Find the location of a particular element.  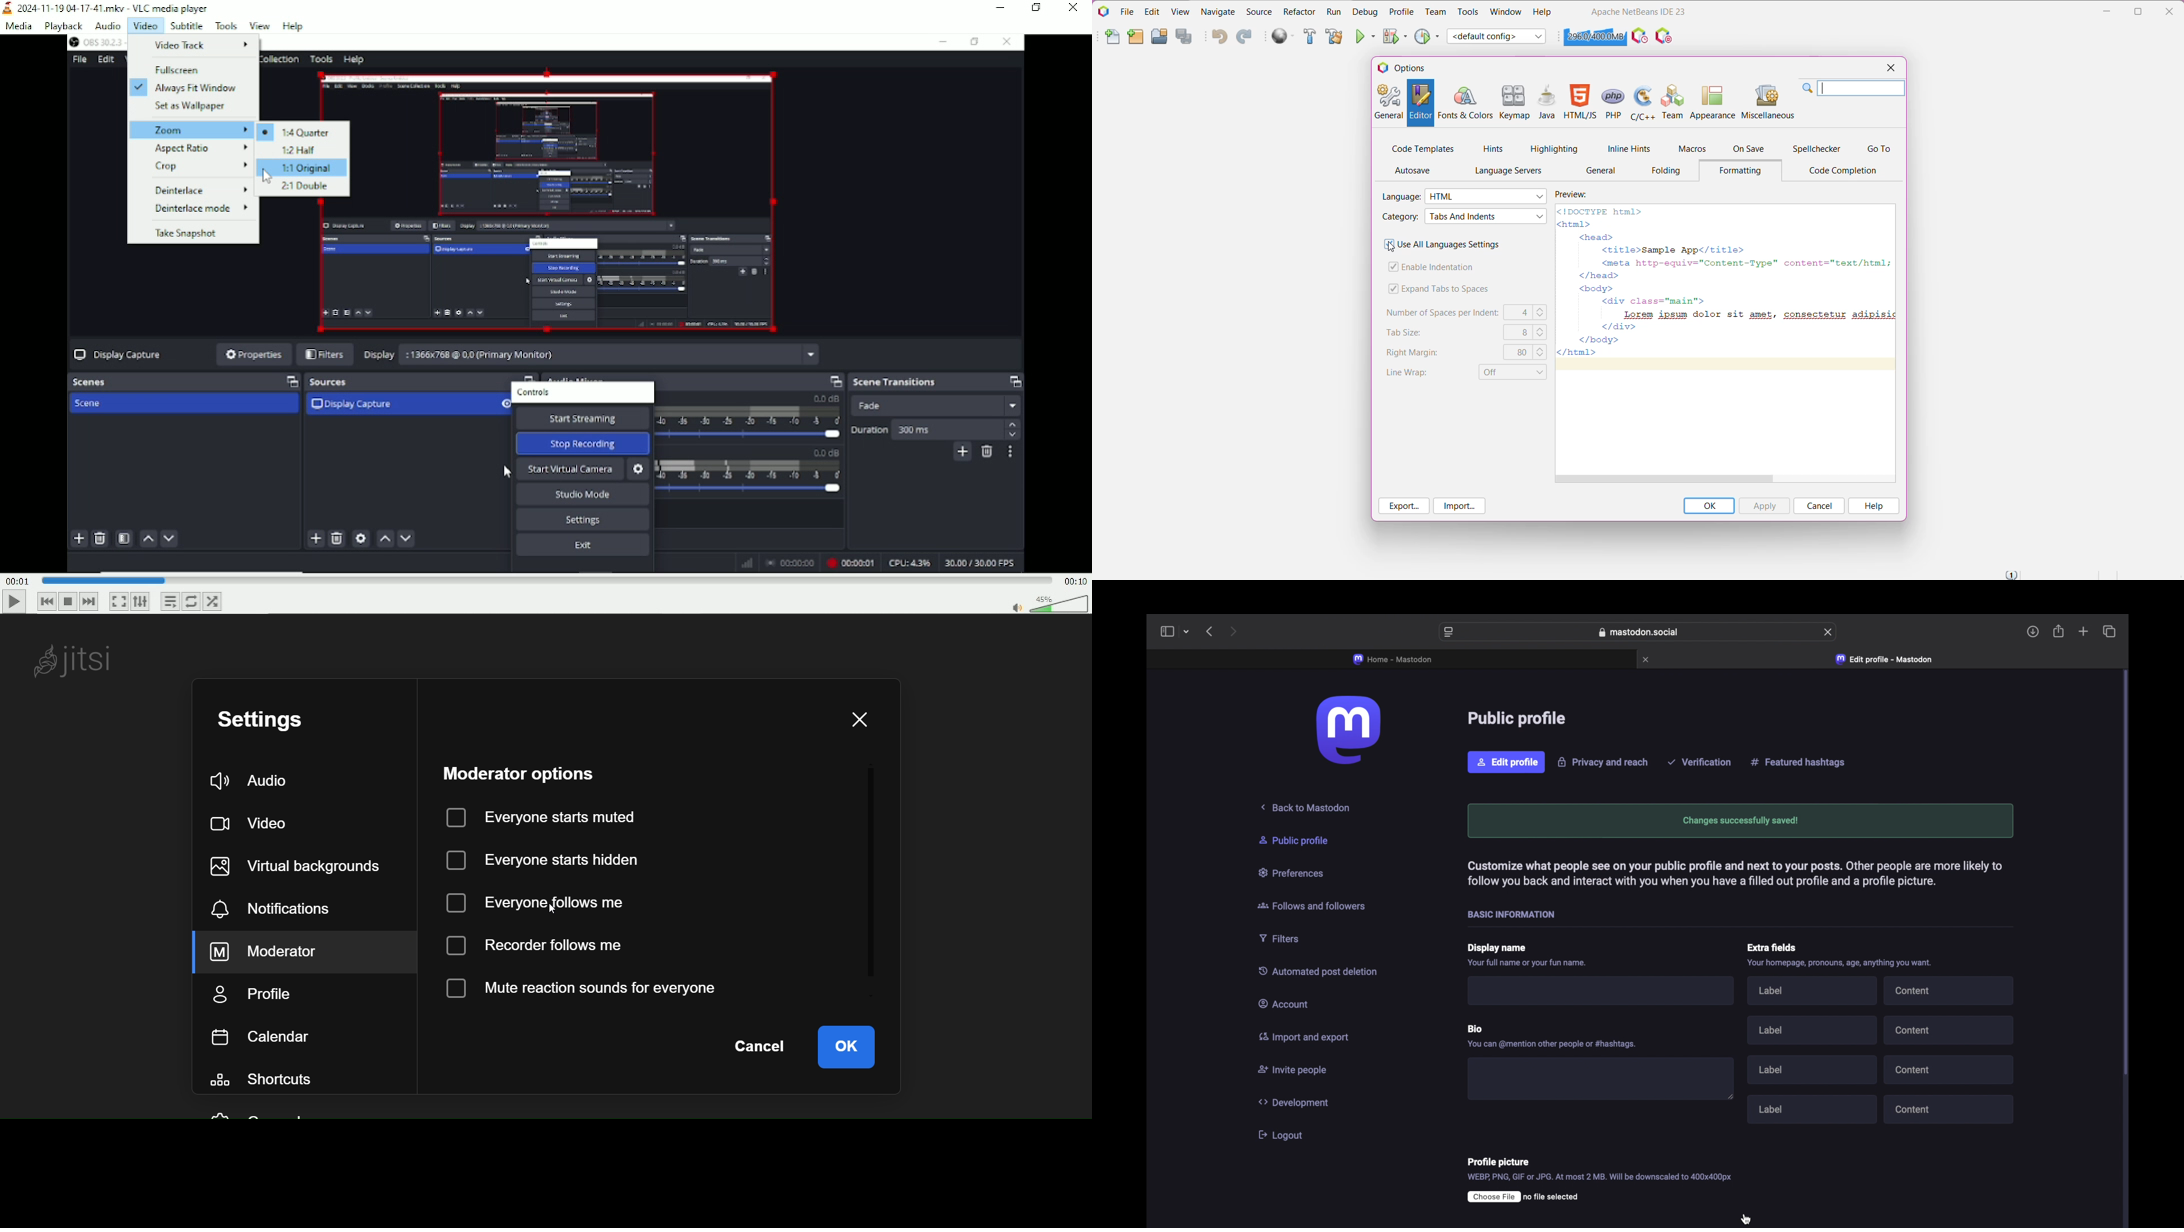

moderator option is located at coordinates (527, 773).